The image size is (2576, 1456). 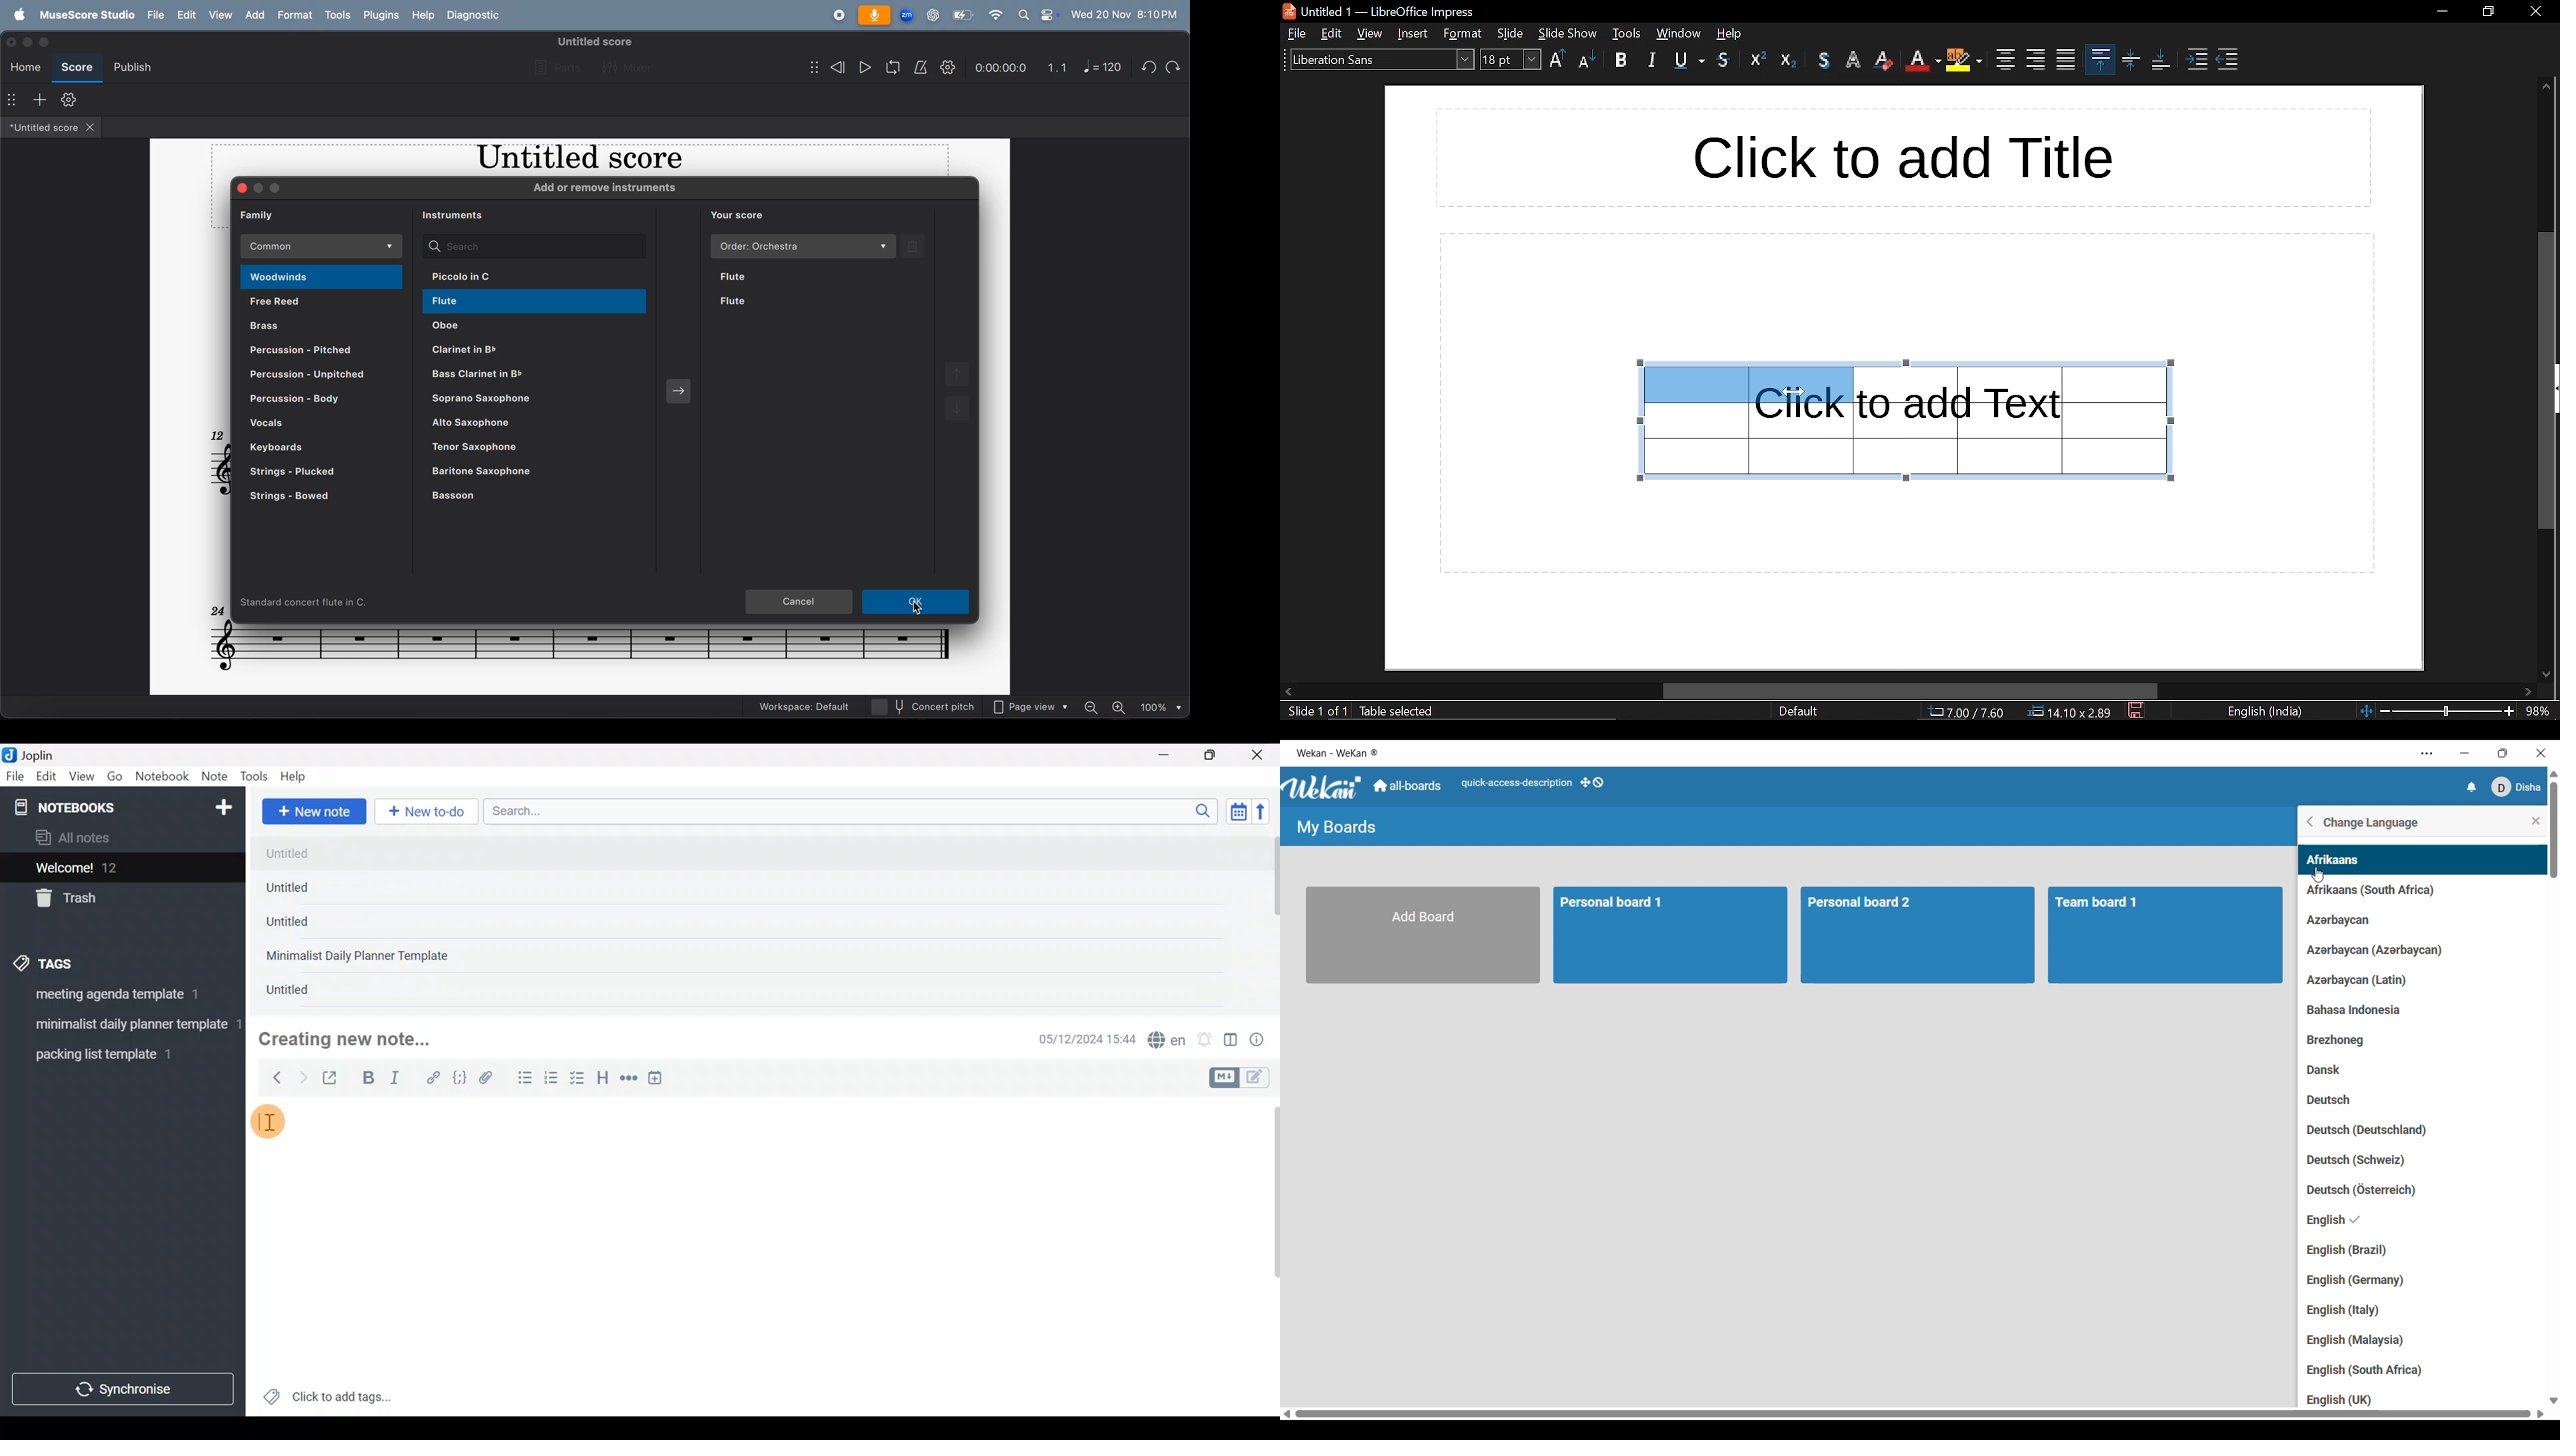 I want to click on Vertical slide bar, so click(x=2554, y=830).